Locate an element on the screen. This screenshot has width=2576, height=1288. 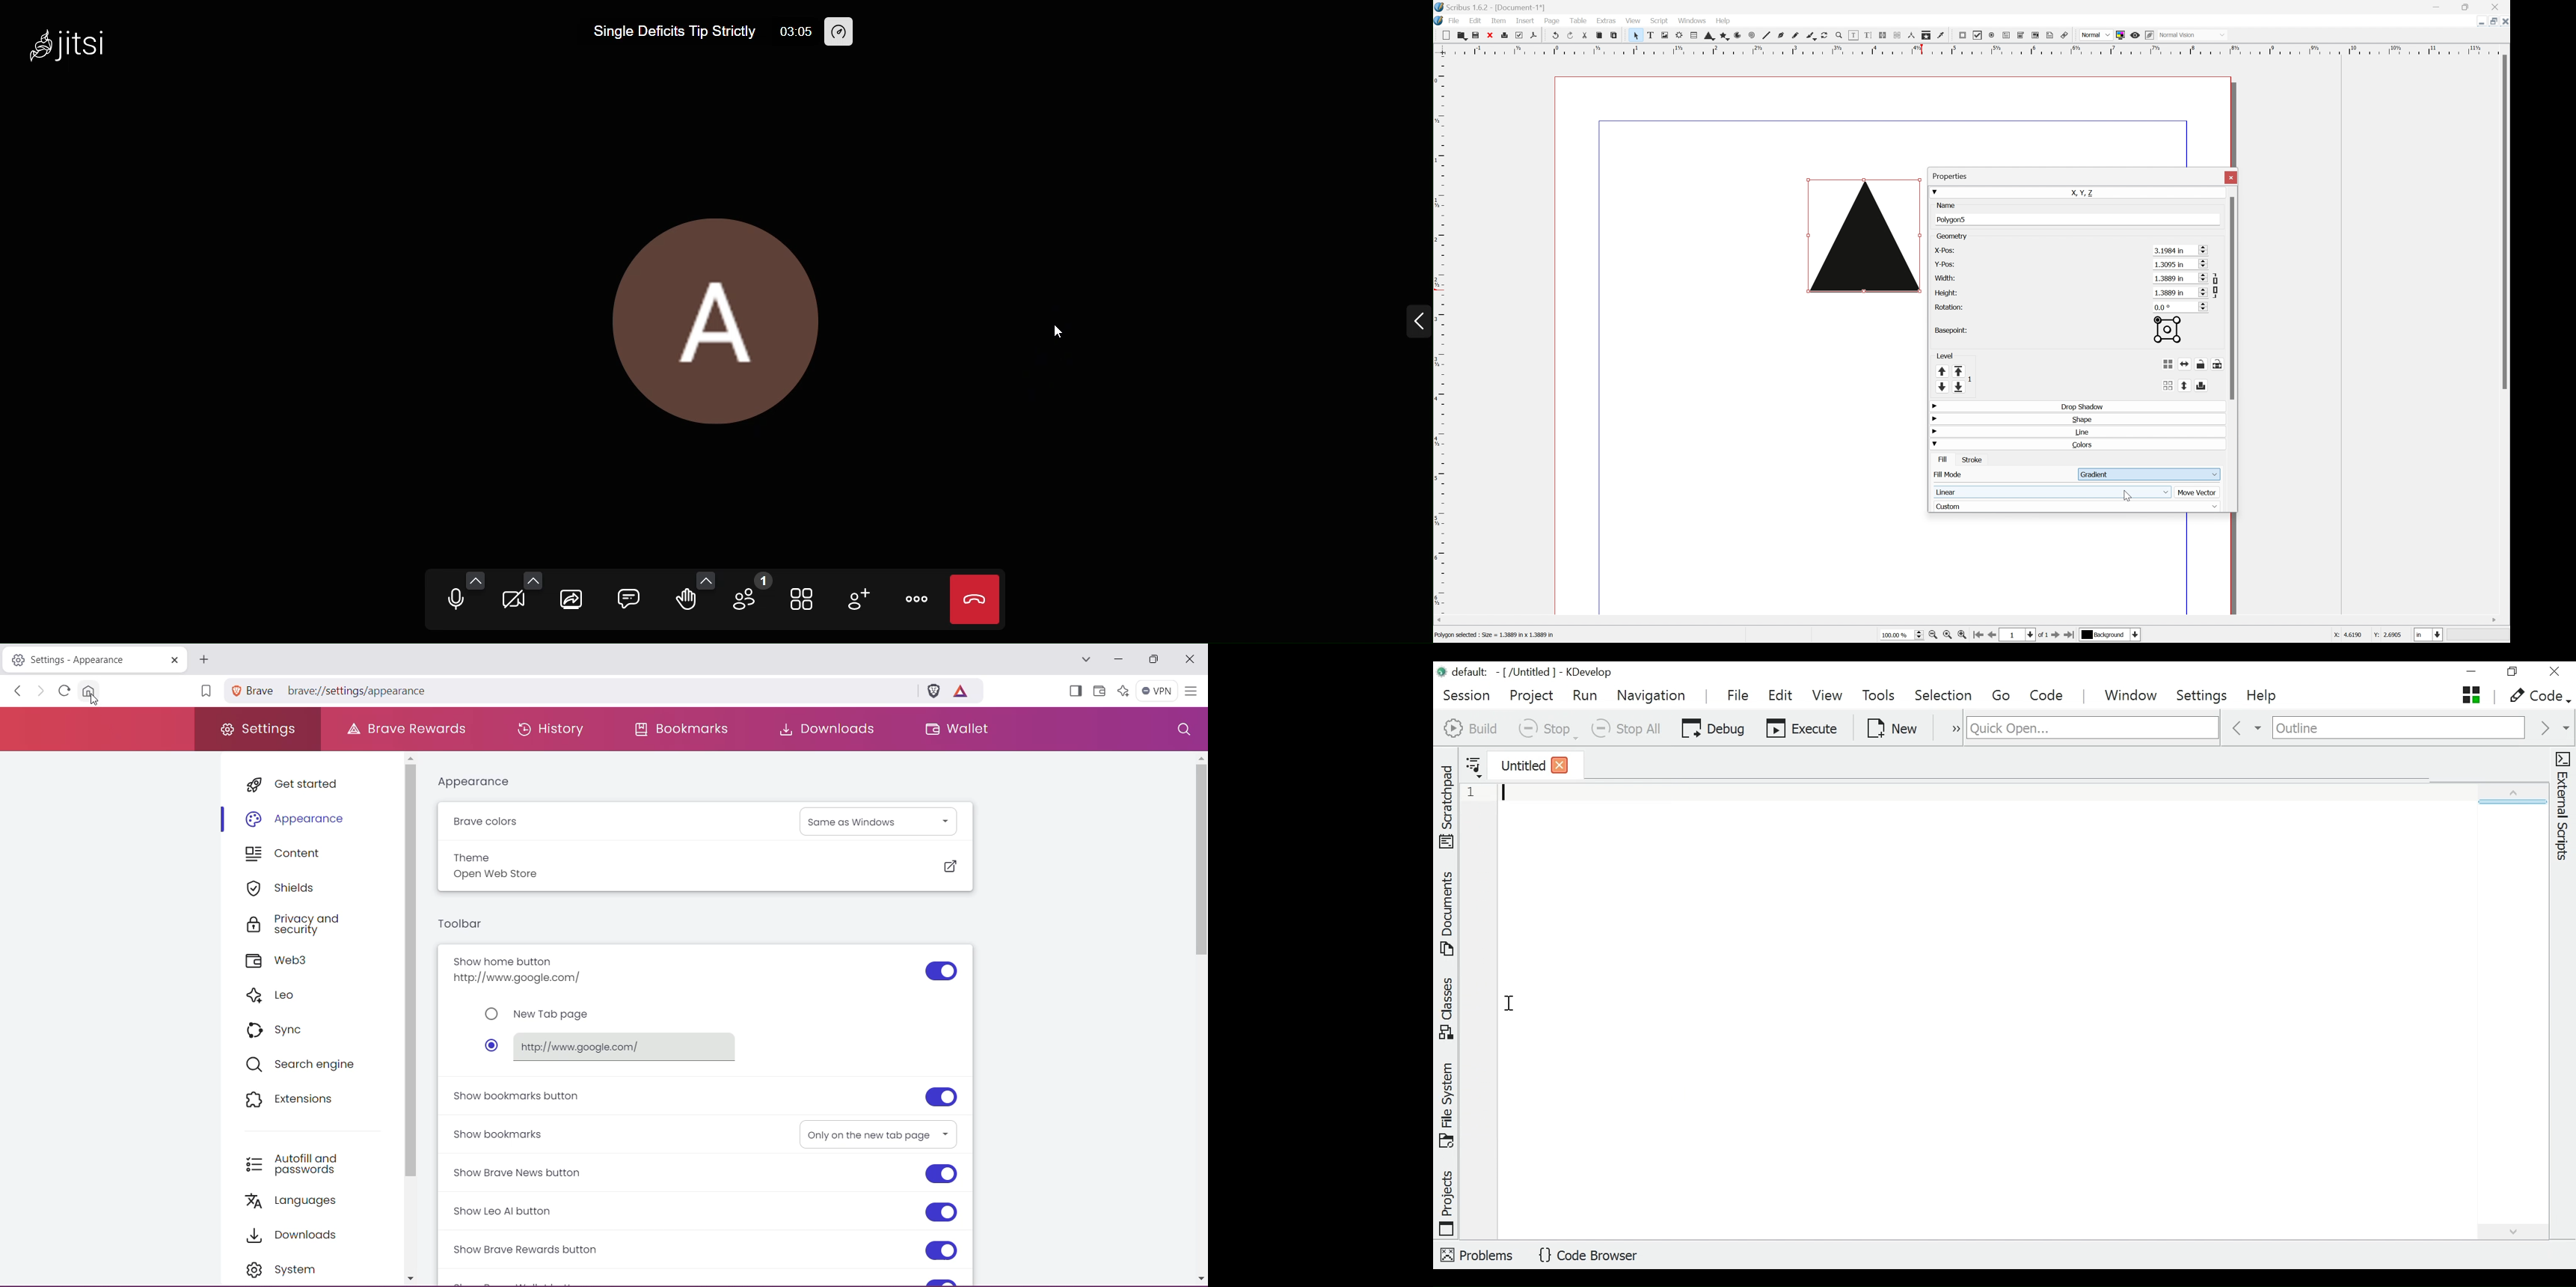
Scroll is located at coordinates (2212, 292).